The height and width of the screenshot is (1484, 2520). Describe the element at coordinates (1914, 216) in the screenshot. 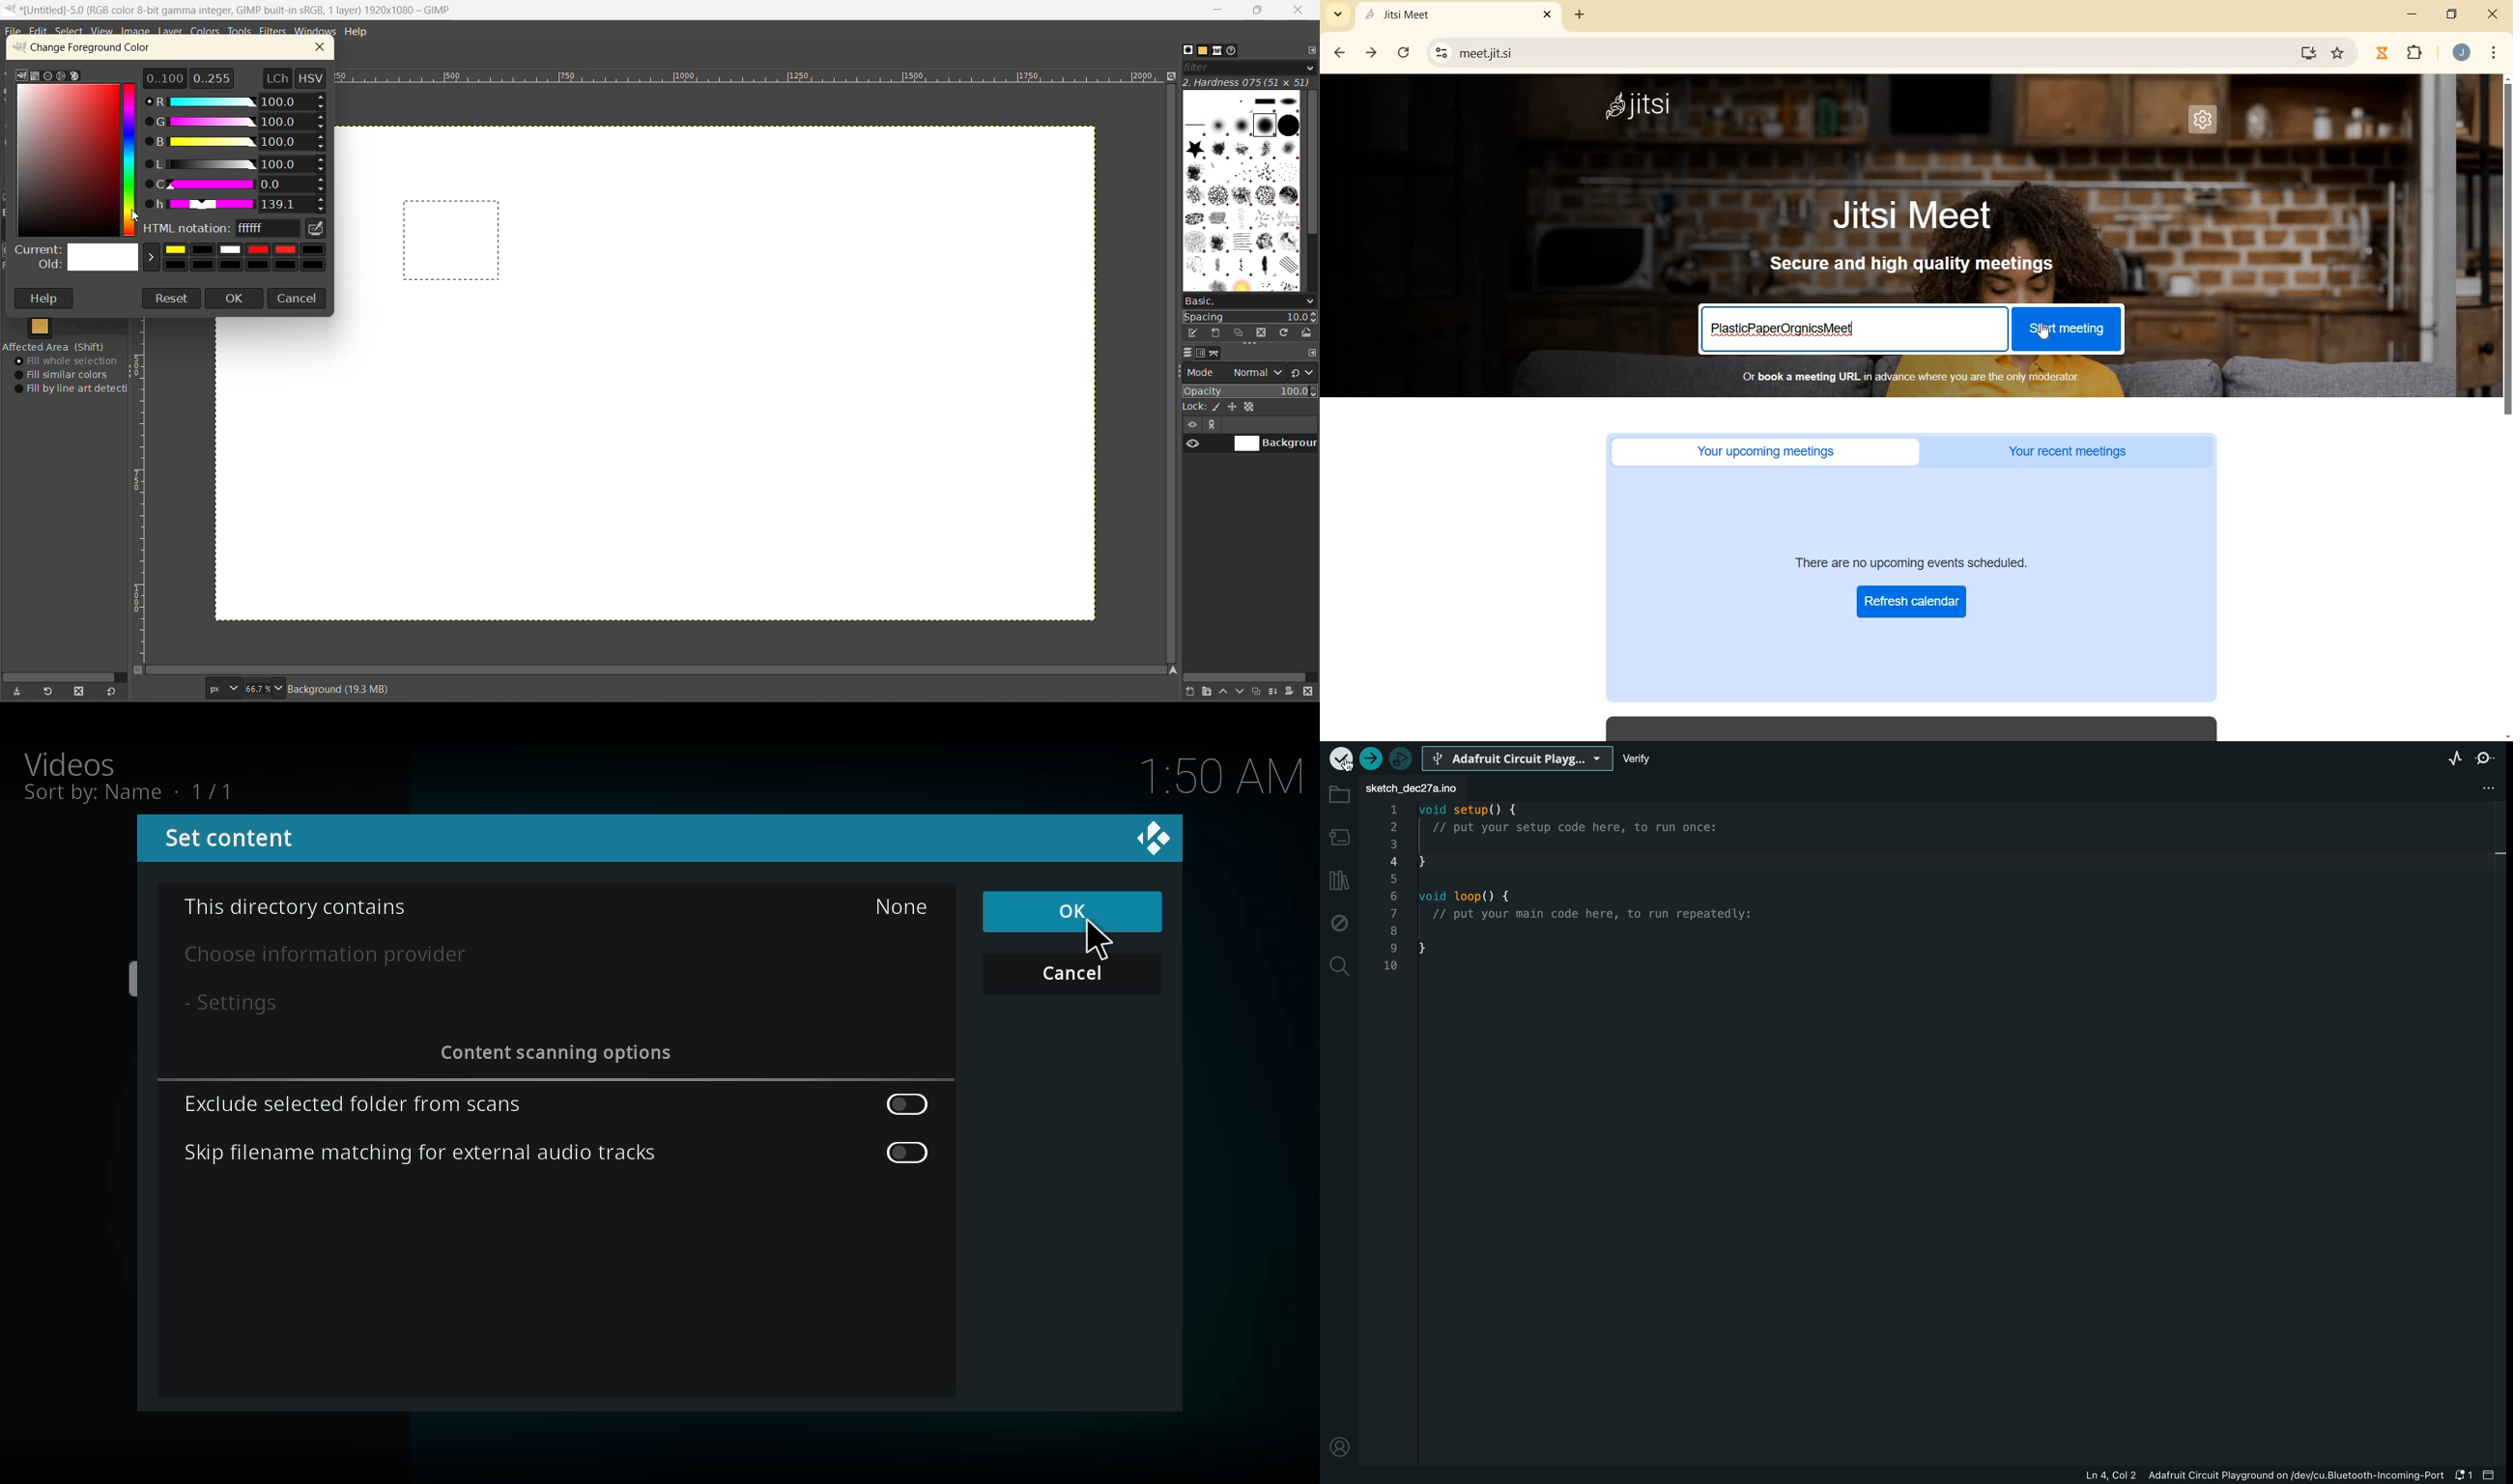

I see `Jitsi Meet` at that location.